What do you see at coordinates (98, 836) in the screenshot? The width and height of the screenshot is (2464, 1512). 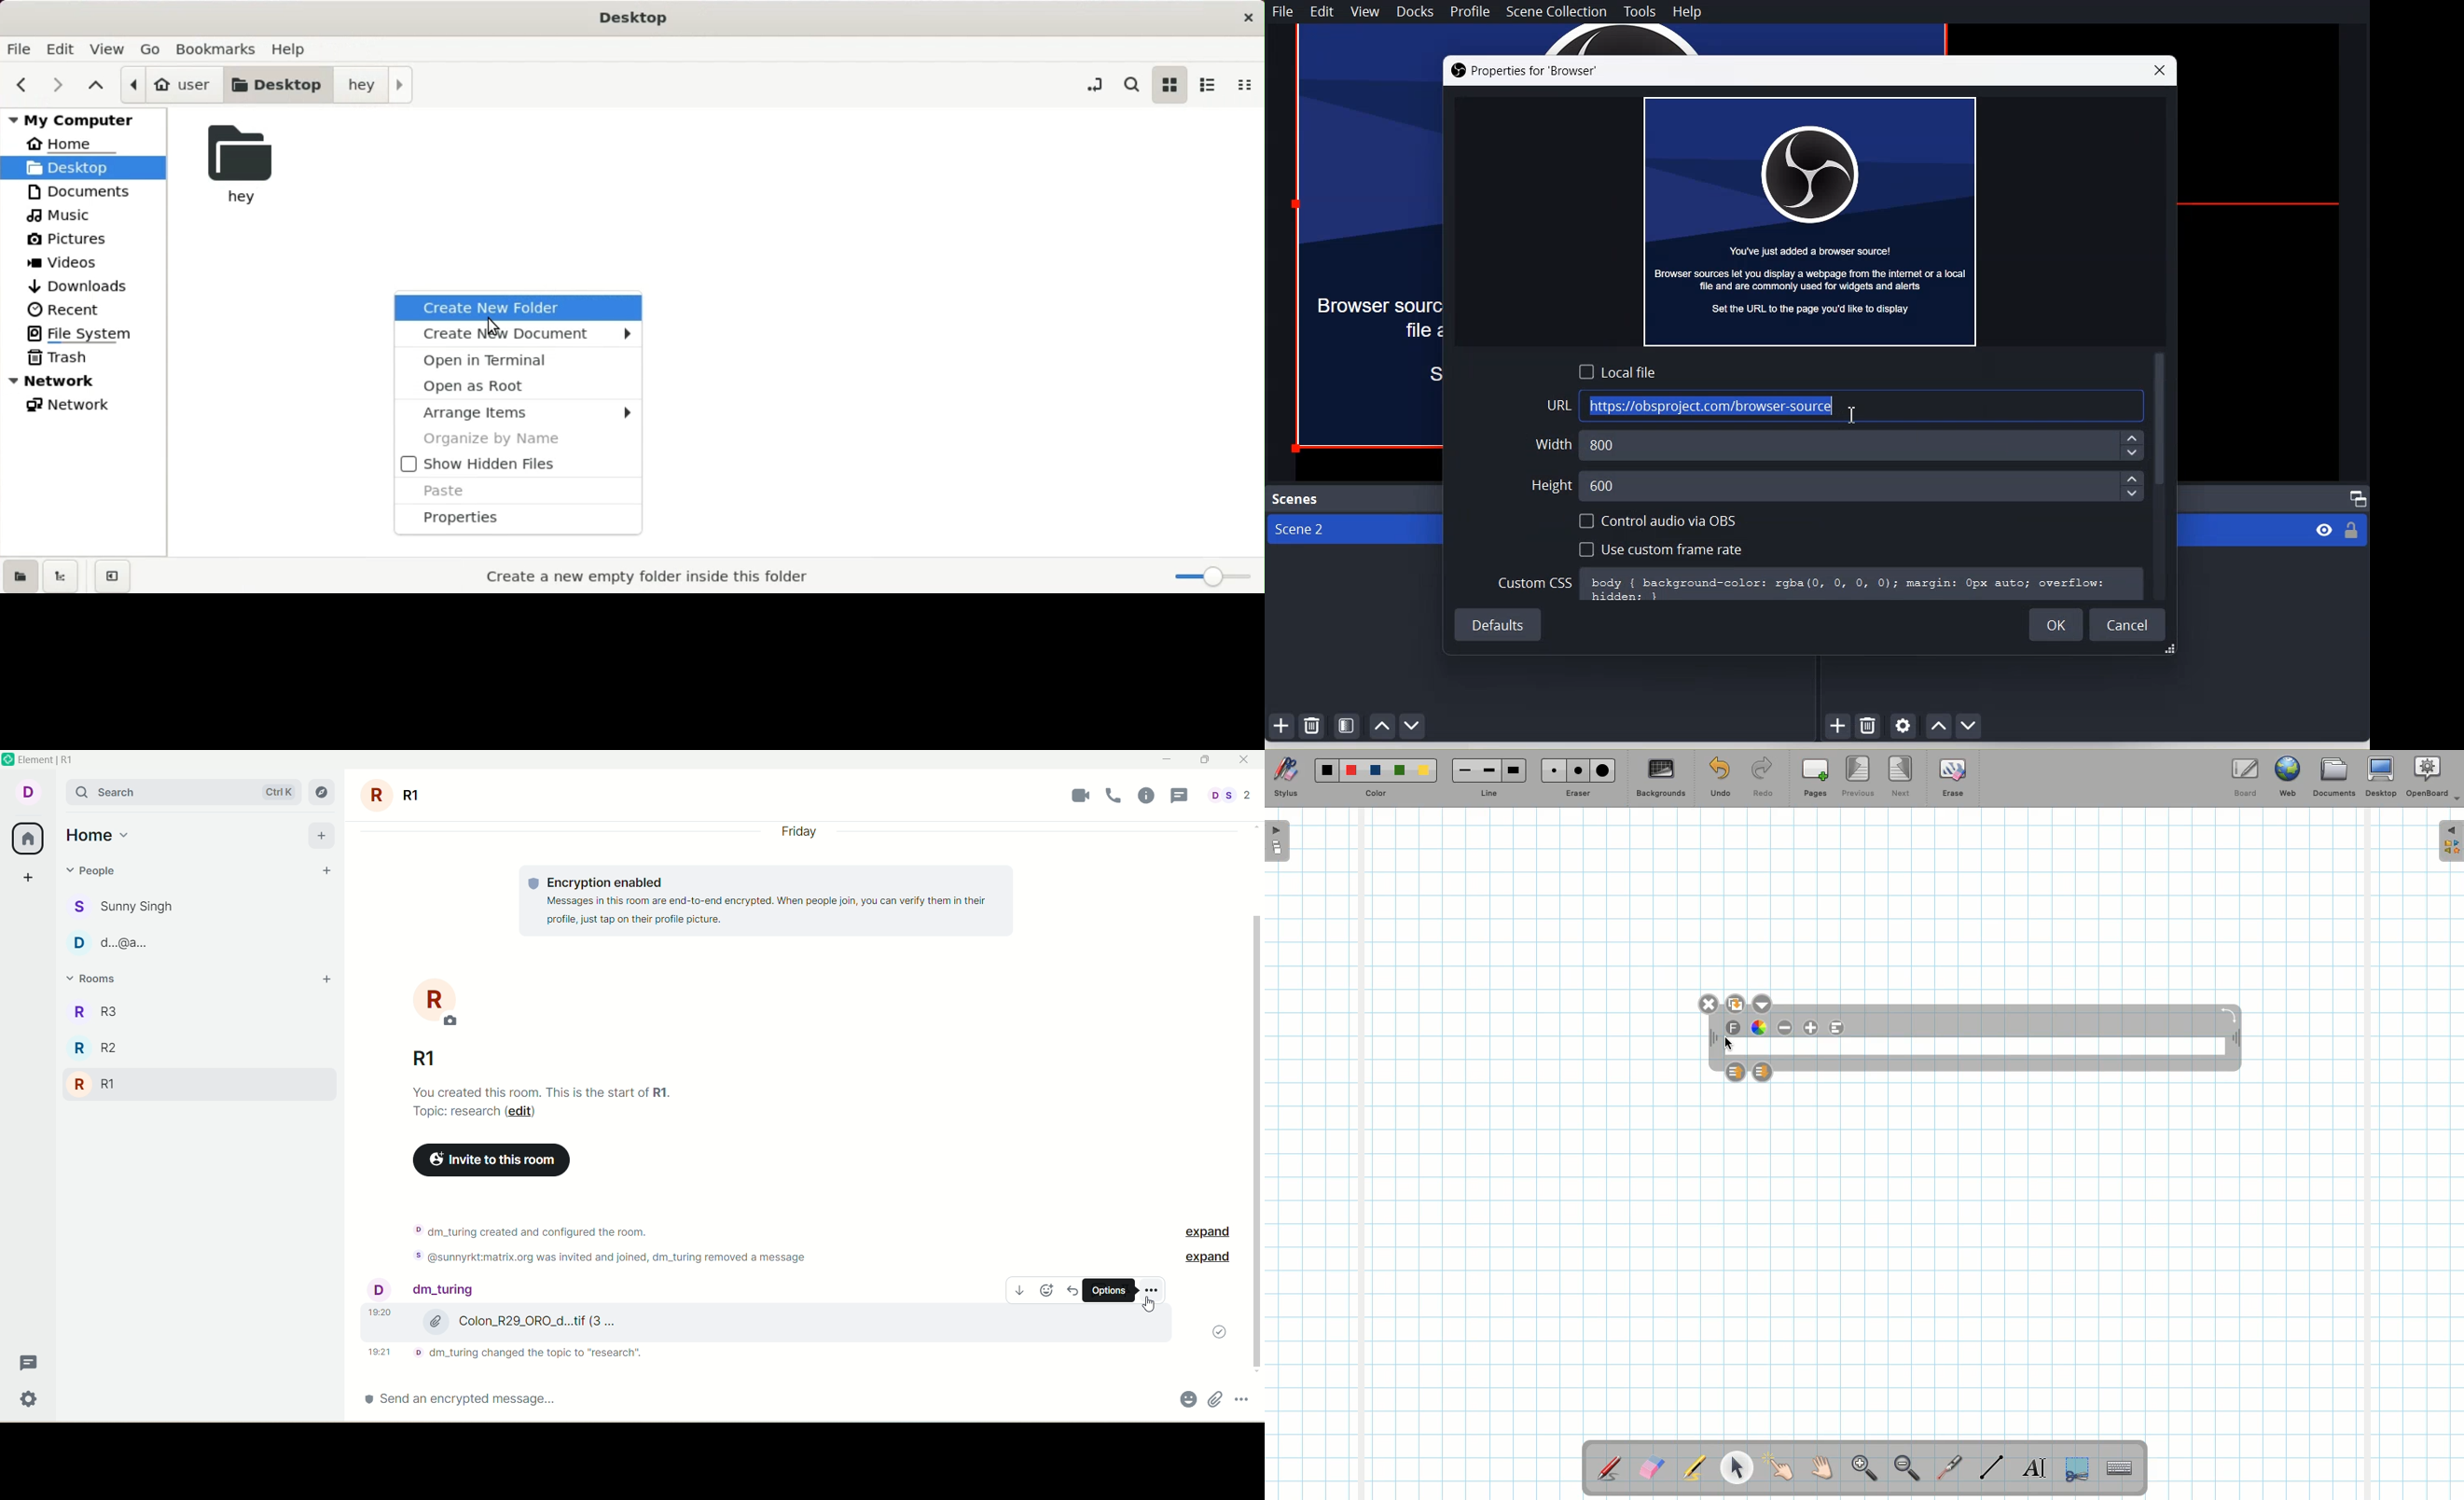 I see `home` at bounding box center [98, 836].